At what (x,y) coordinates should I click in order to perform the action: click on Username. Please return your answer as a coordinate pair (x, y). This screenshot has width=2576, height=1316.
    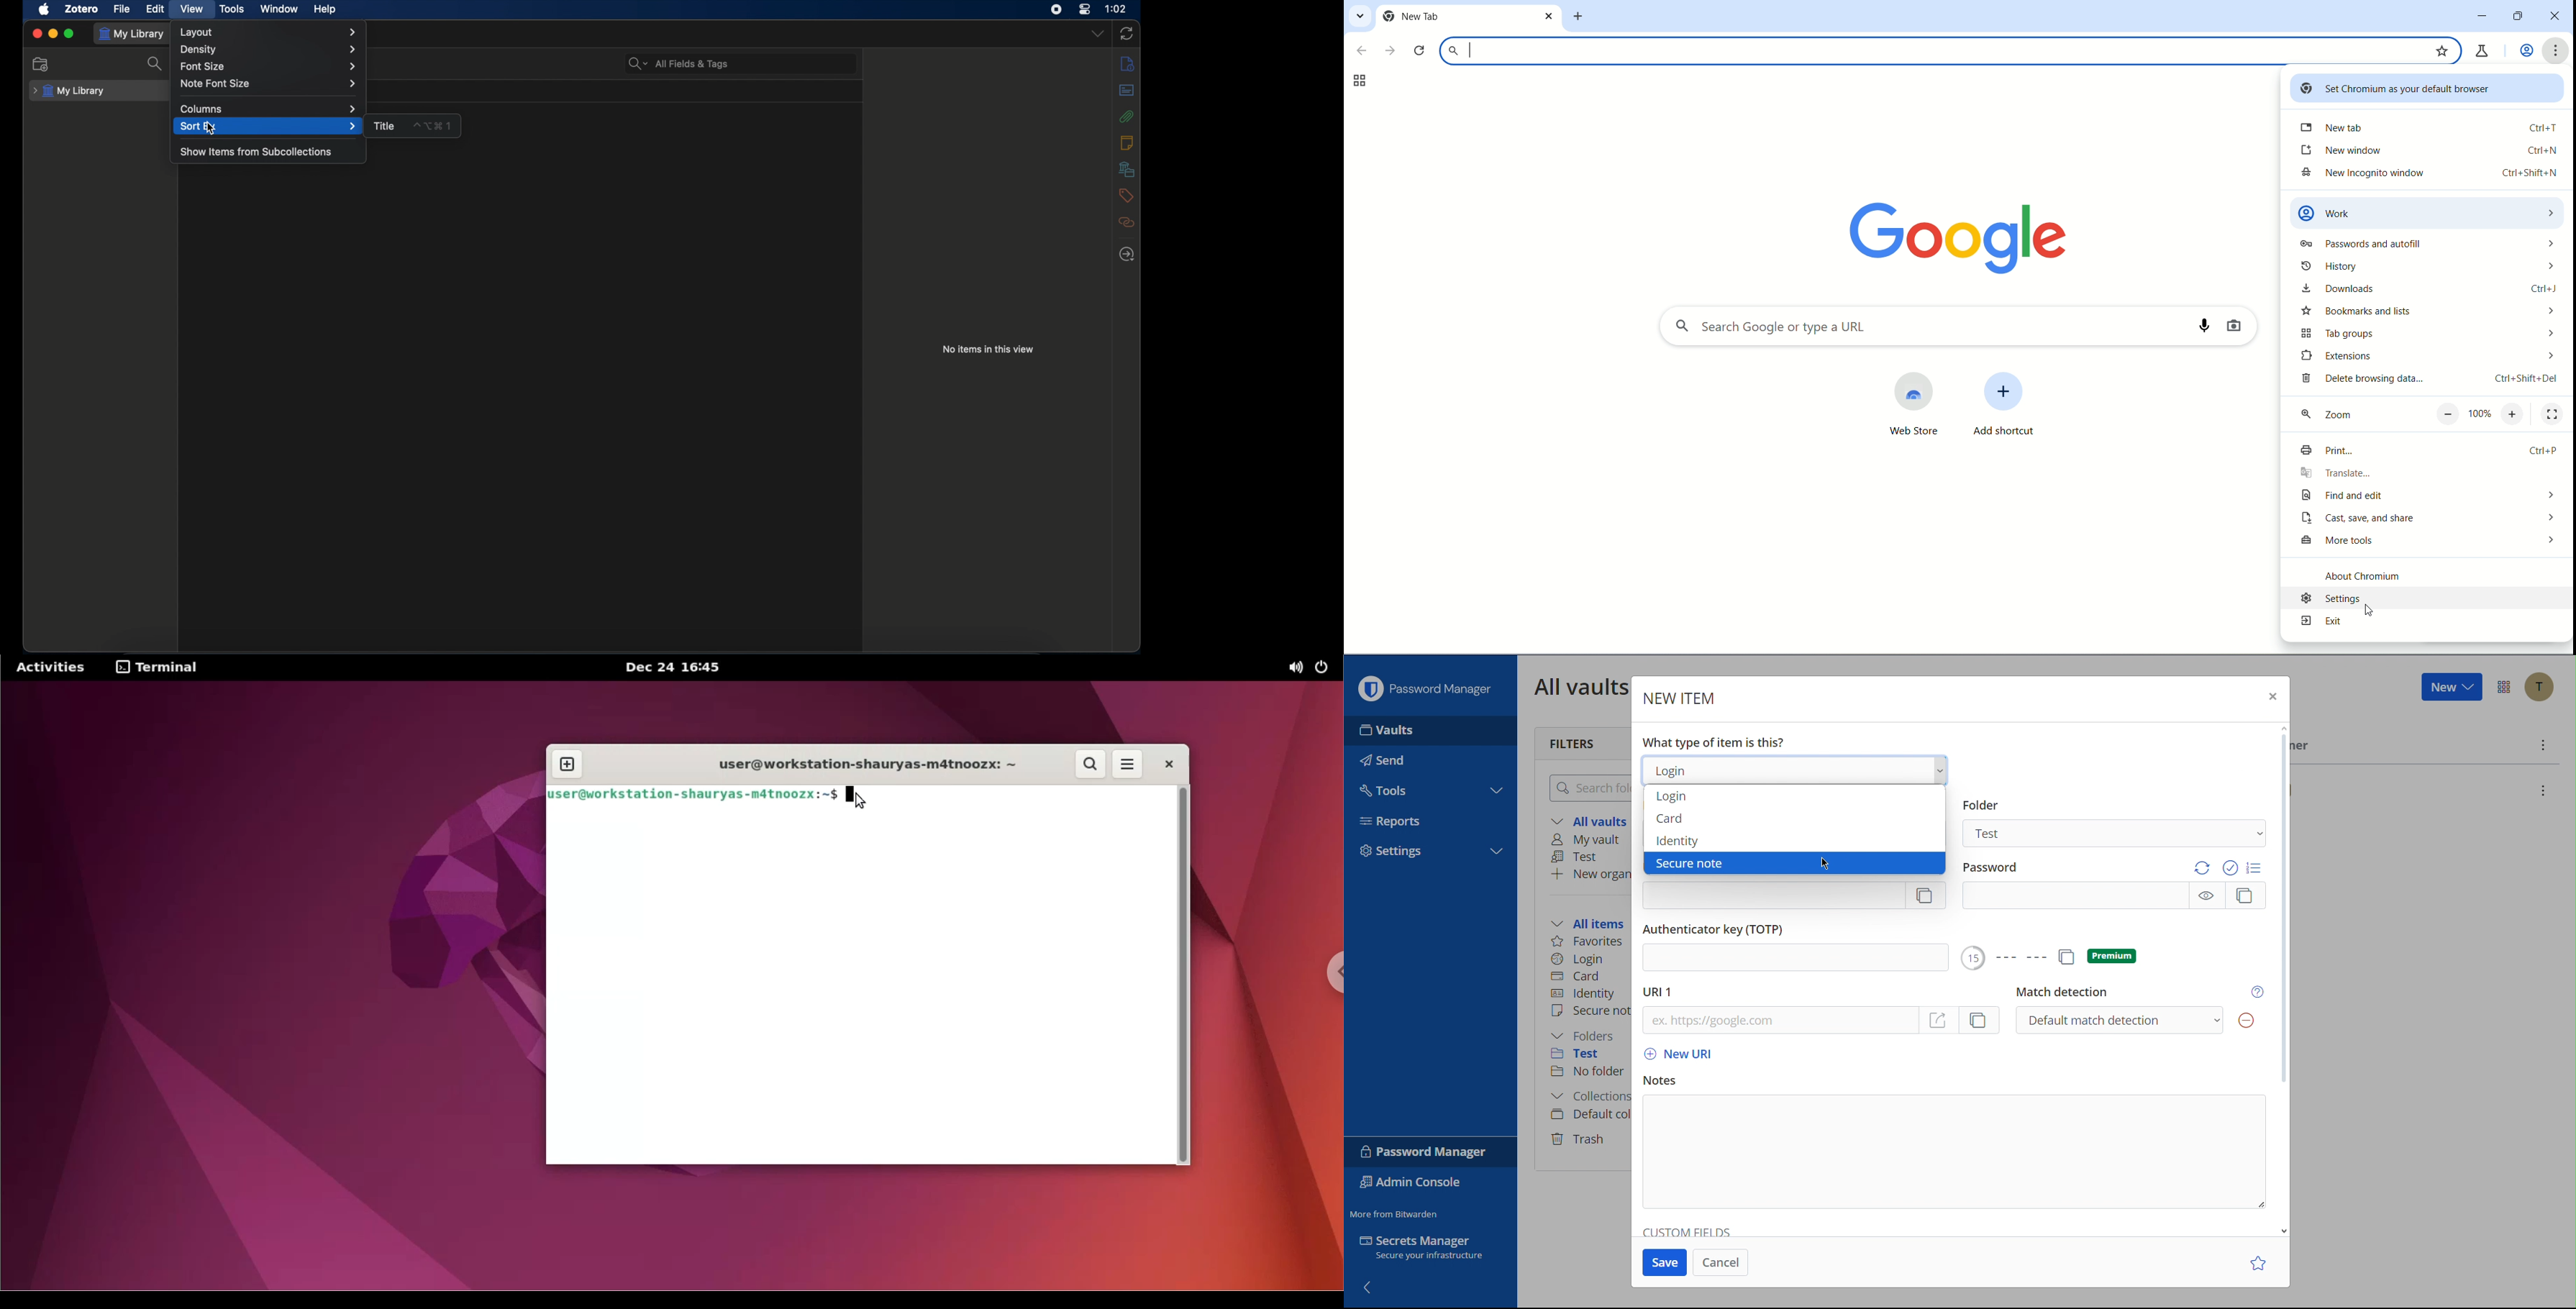
    Looking at the image, I should click on (1794, 896).